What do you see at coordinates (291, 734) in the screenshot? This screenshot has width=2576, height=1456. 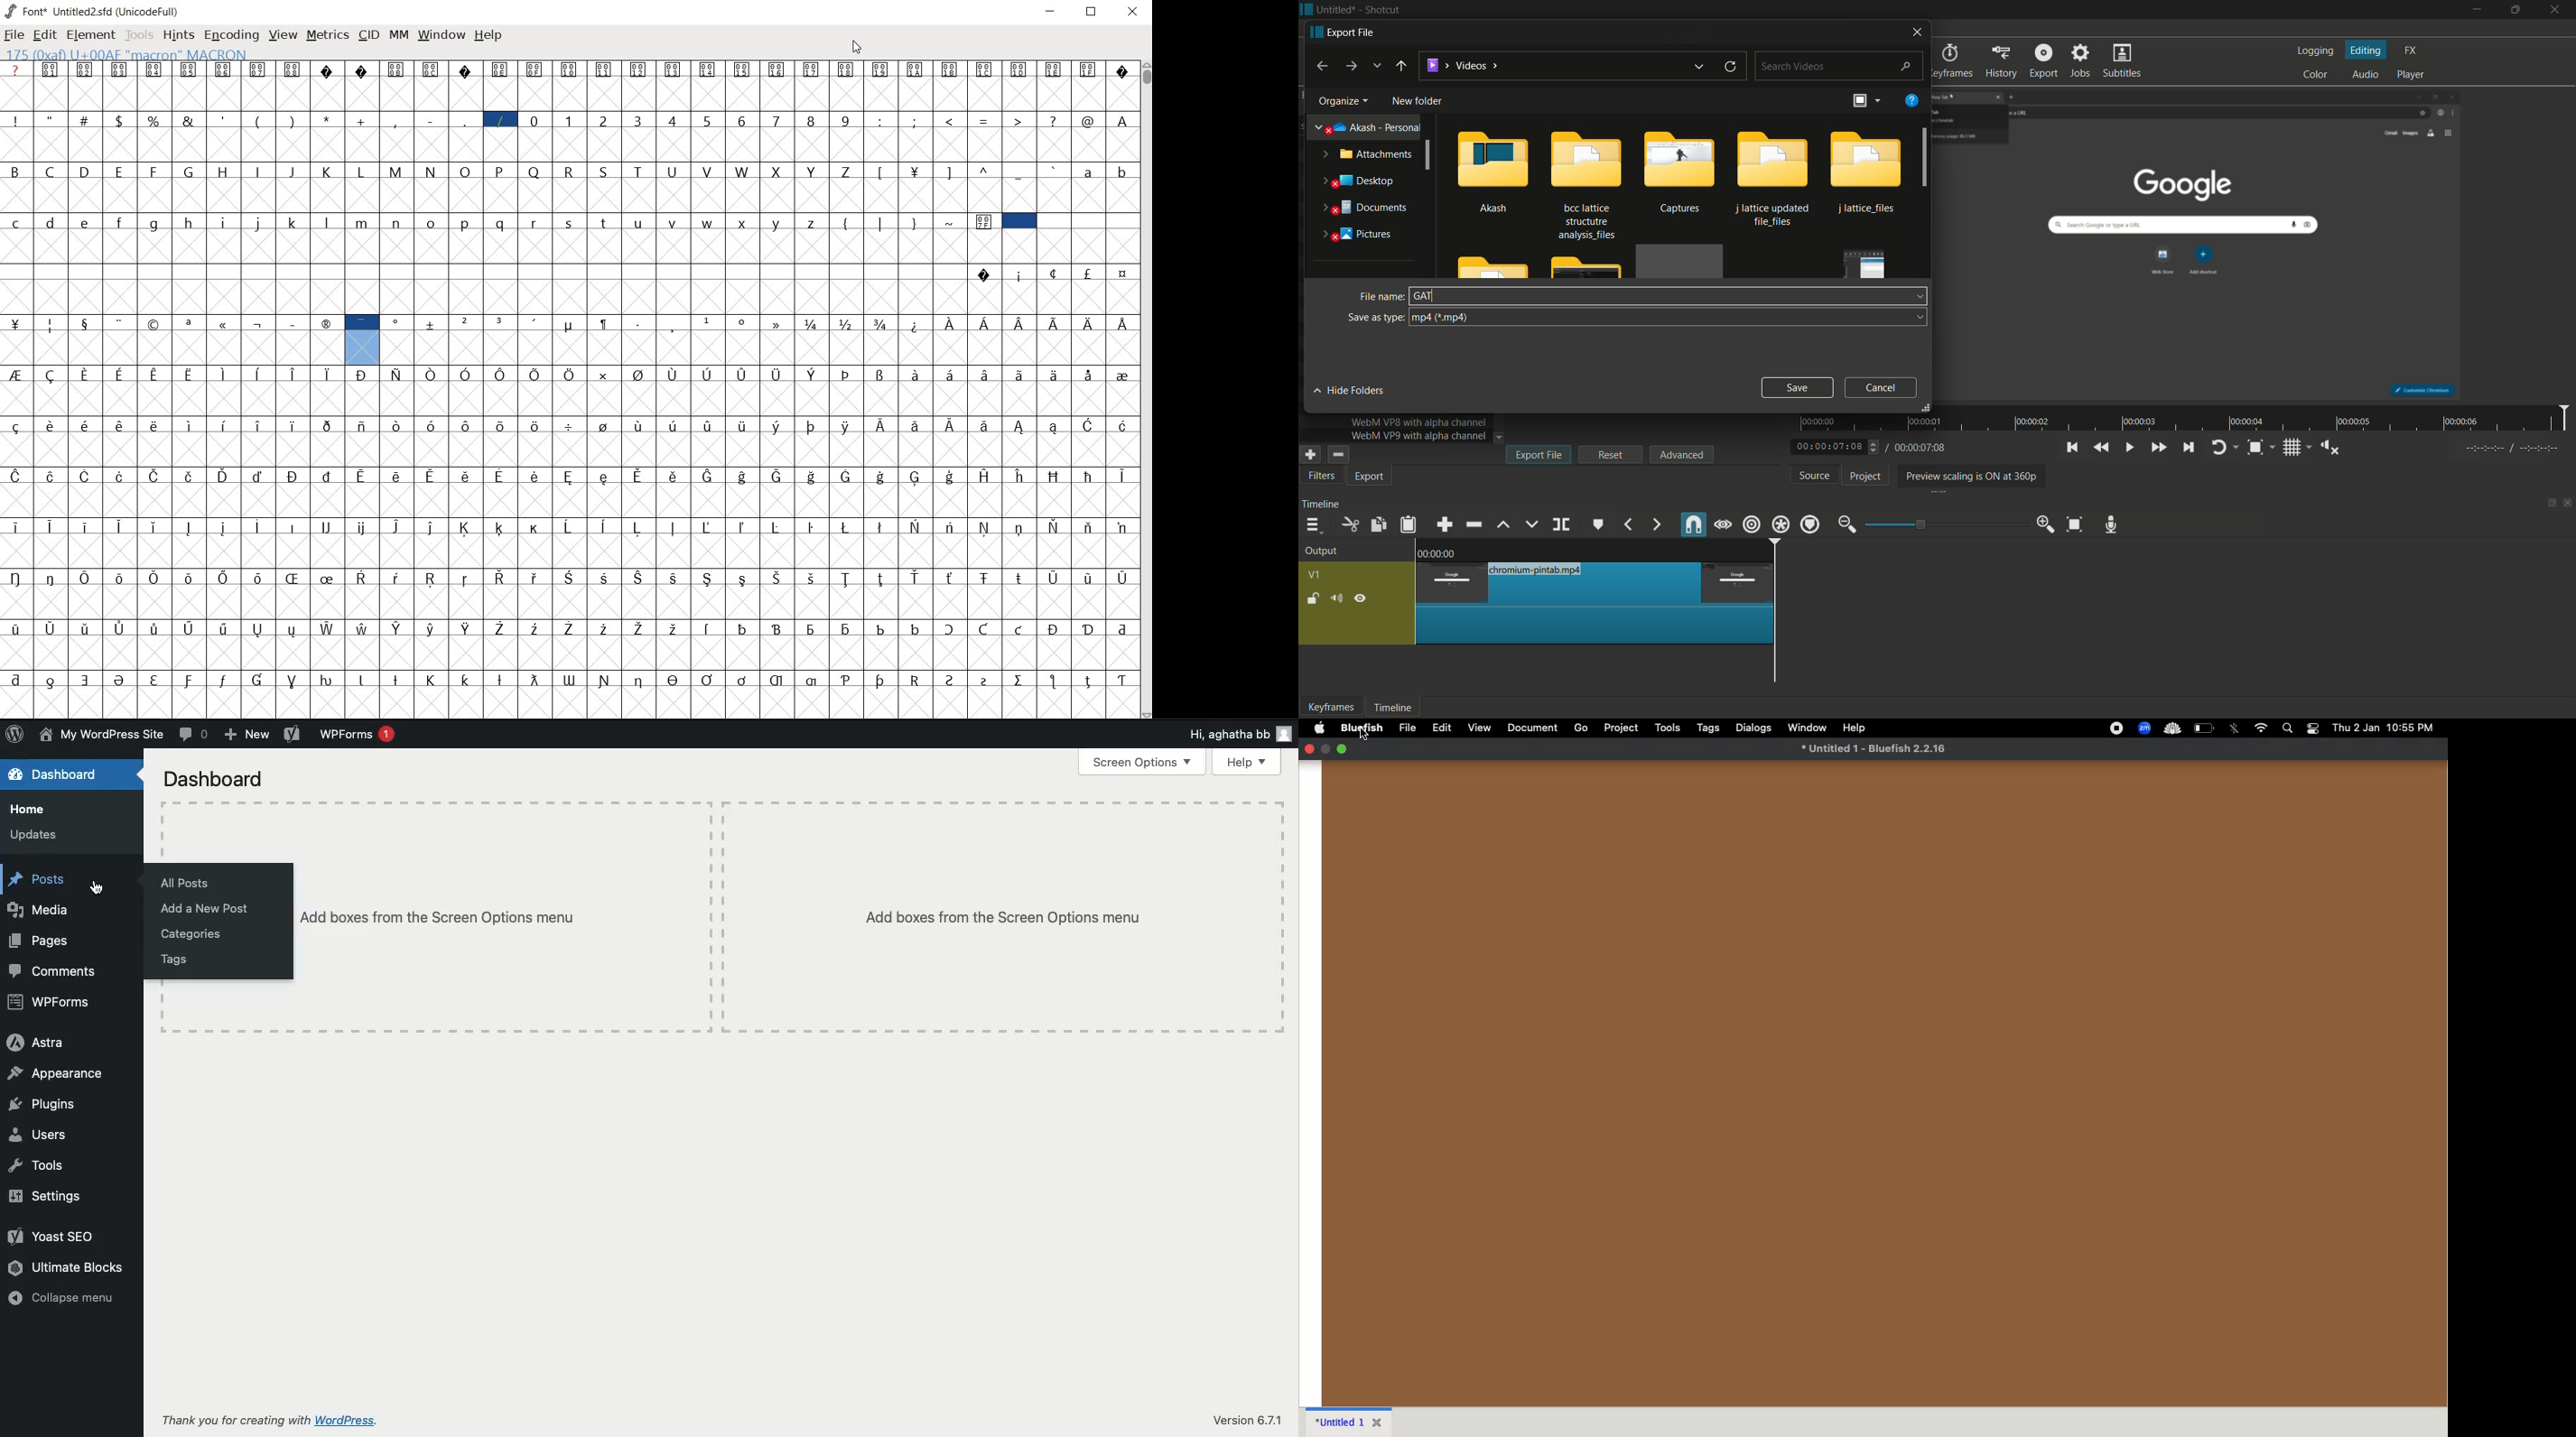 I see `Yoast` at bounding box center [291, 734].